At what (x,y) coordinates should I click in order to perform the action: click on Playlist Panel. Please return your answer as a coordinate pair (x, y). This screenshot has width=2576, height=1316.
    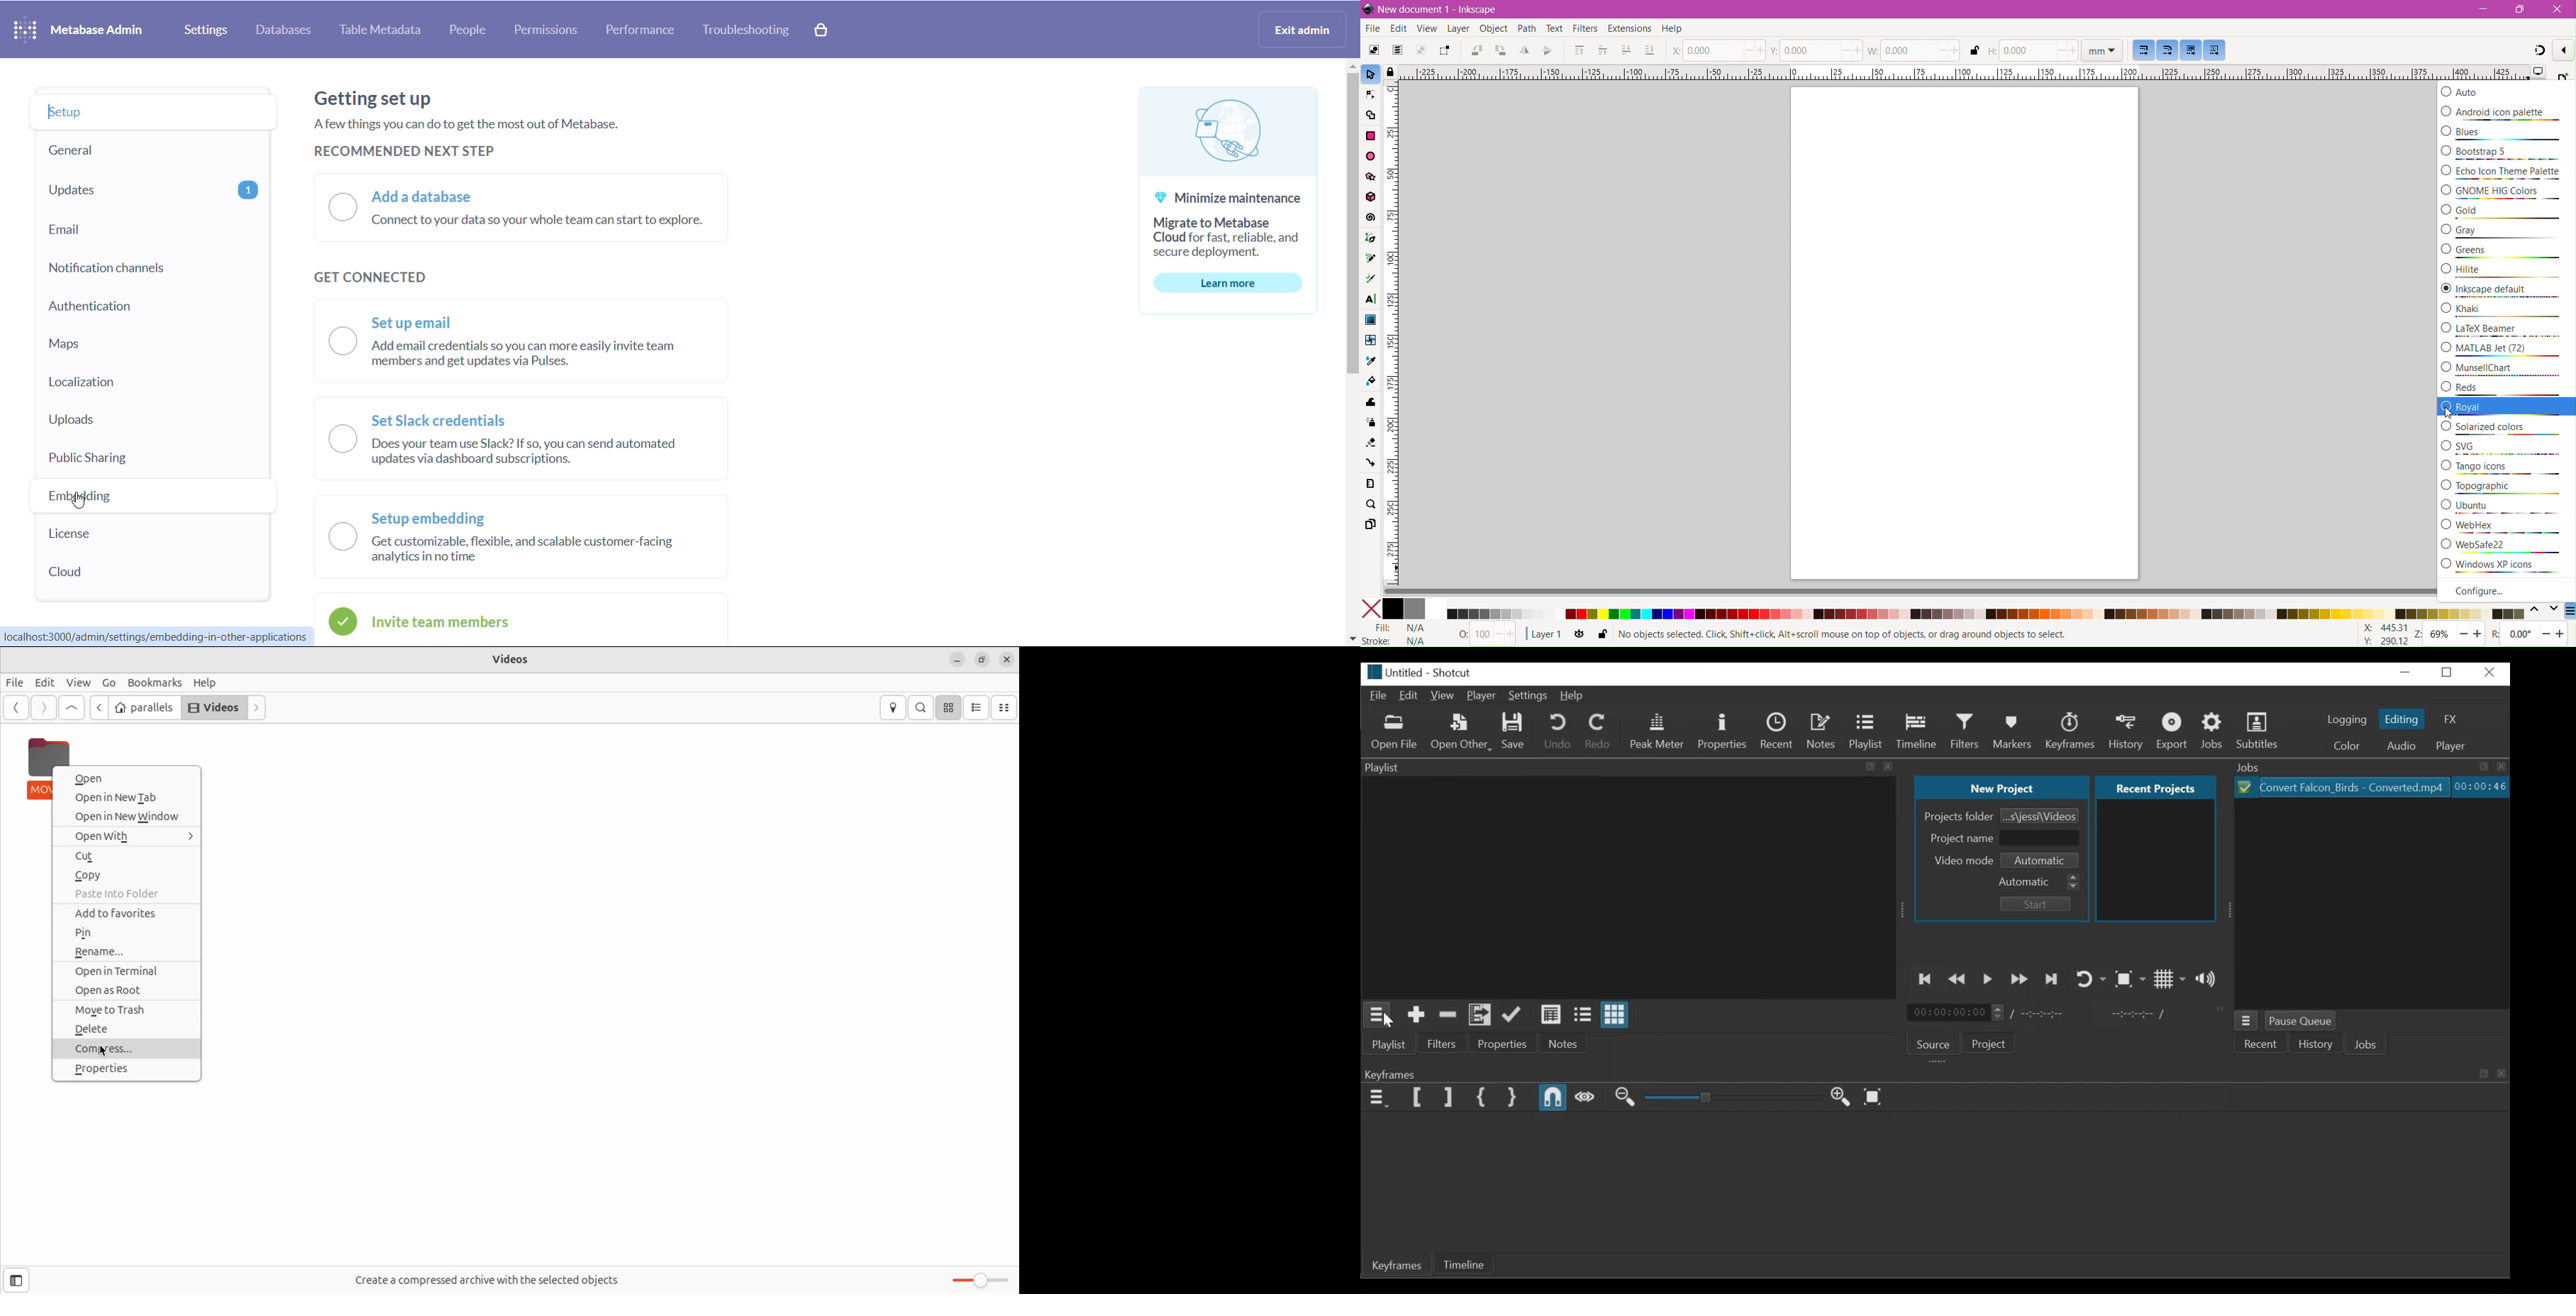
    Looking at the image, I should click on (1627, 765).